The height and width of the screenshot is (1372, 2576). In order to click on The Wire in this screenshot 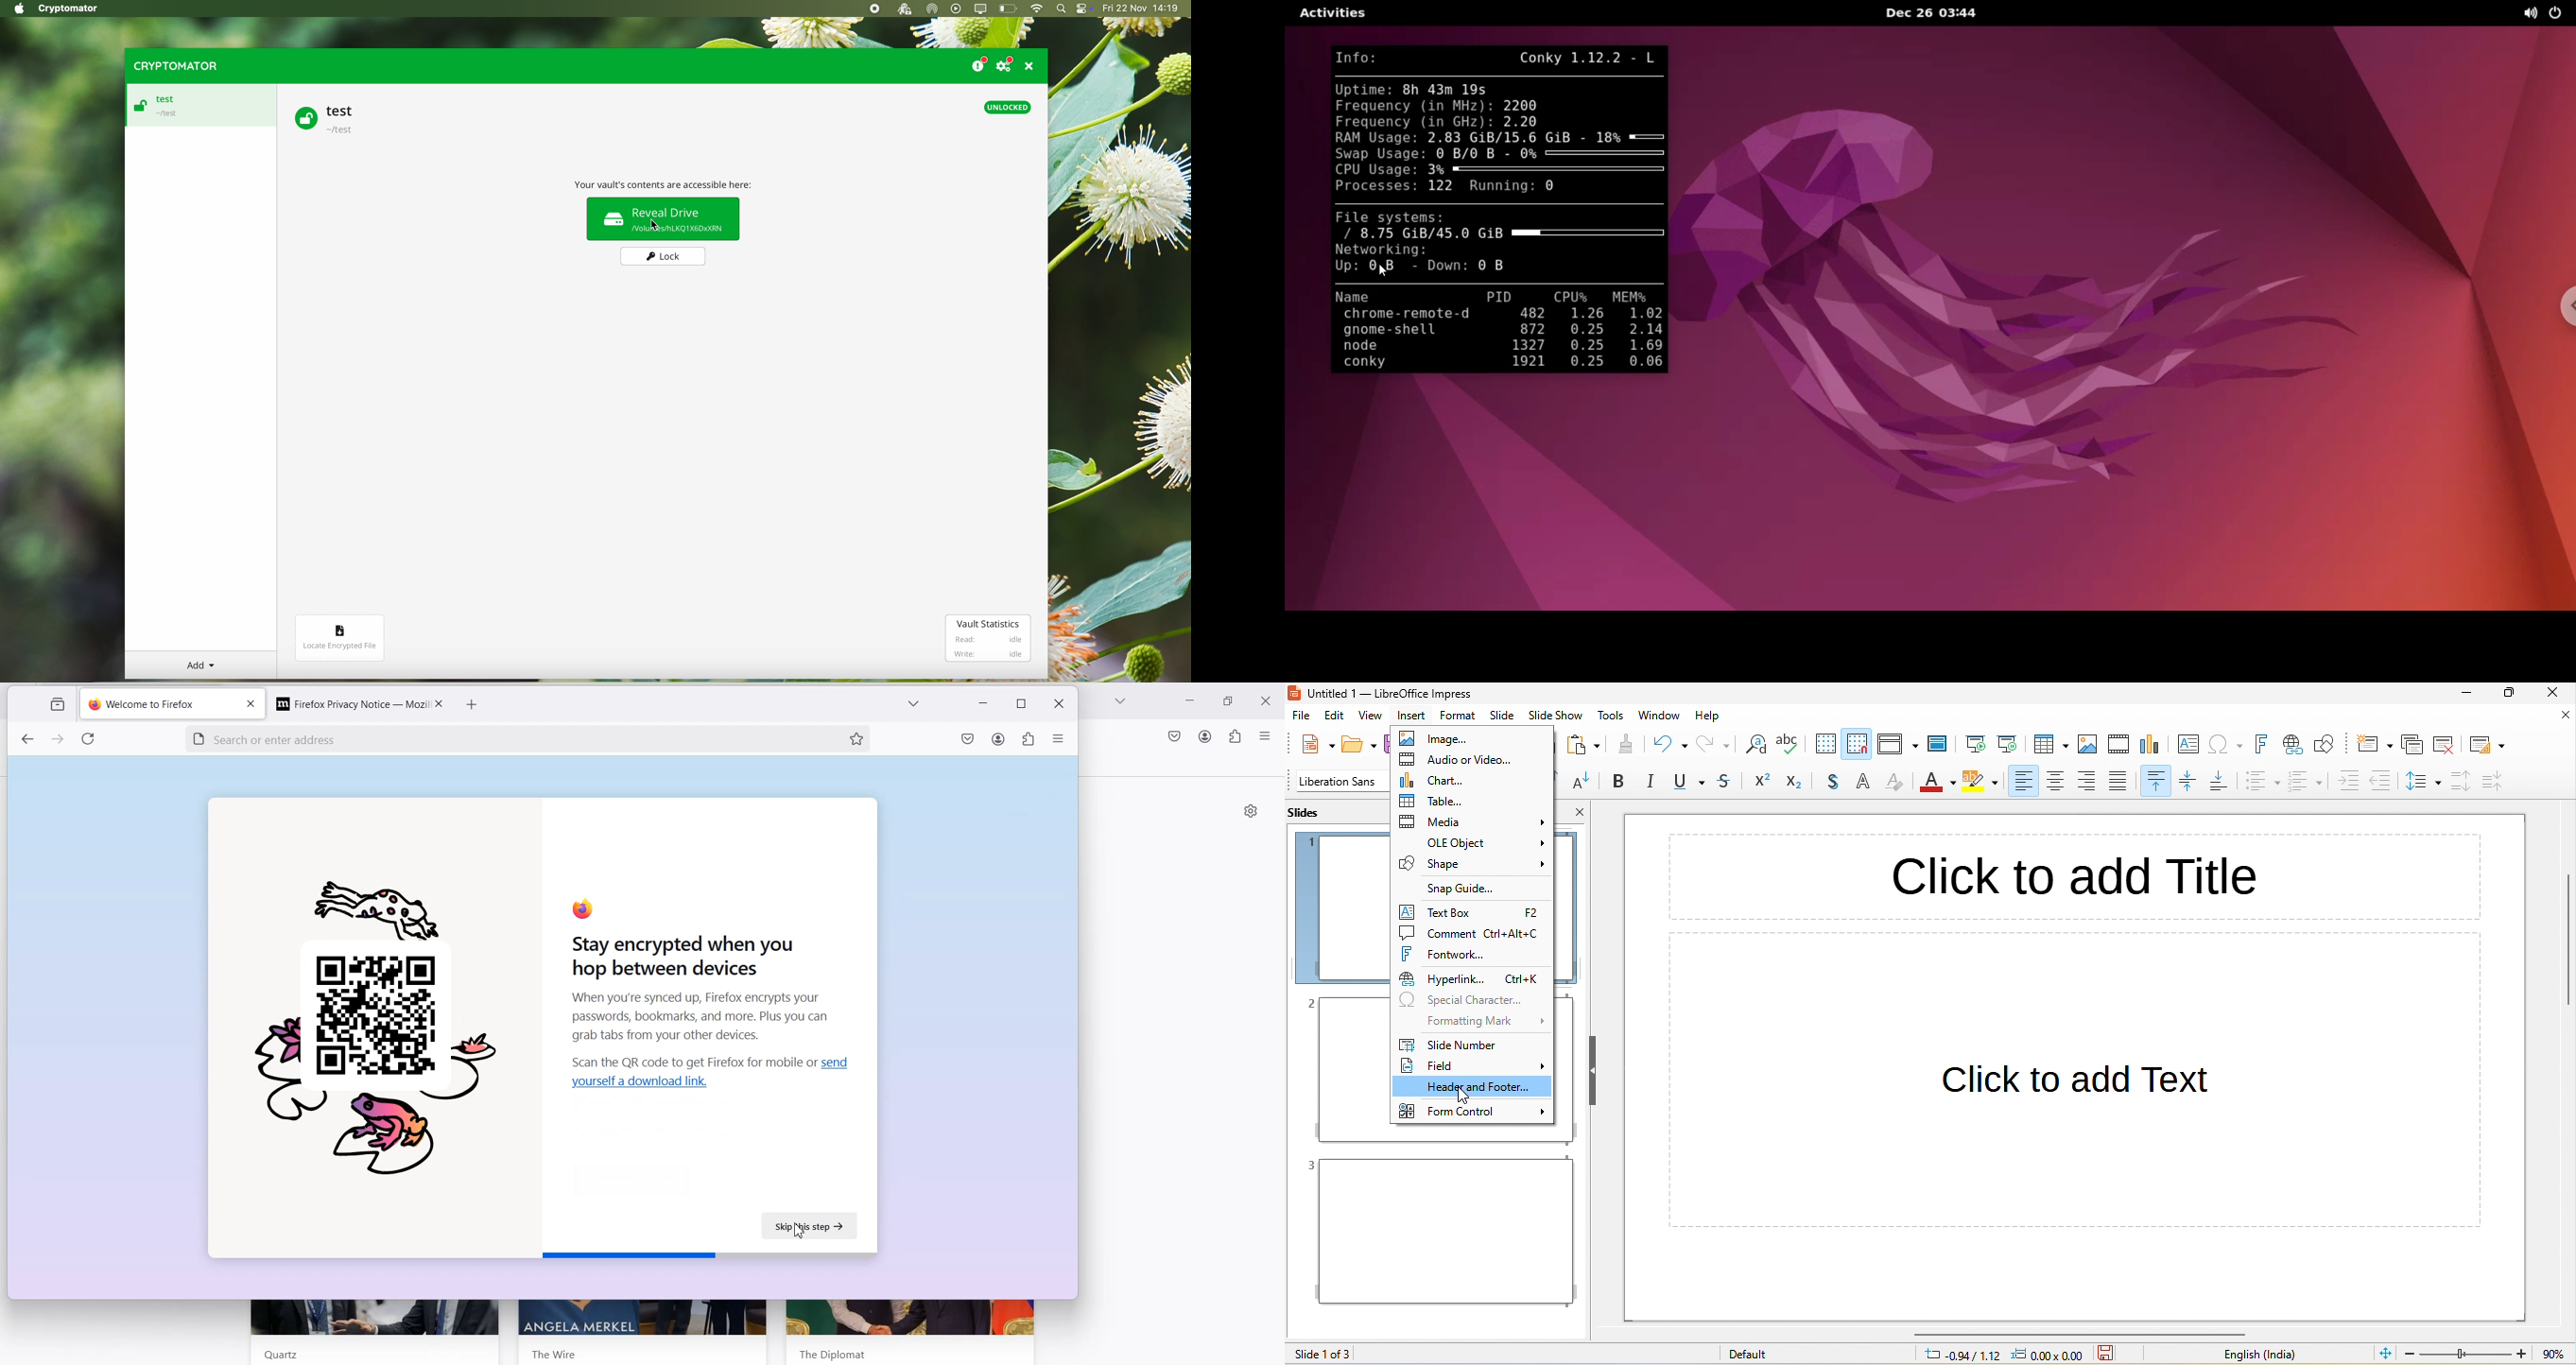, I will do `click(555, 1352)`.